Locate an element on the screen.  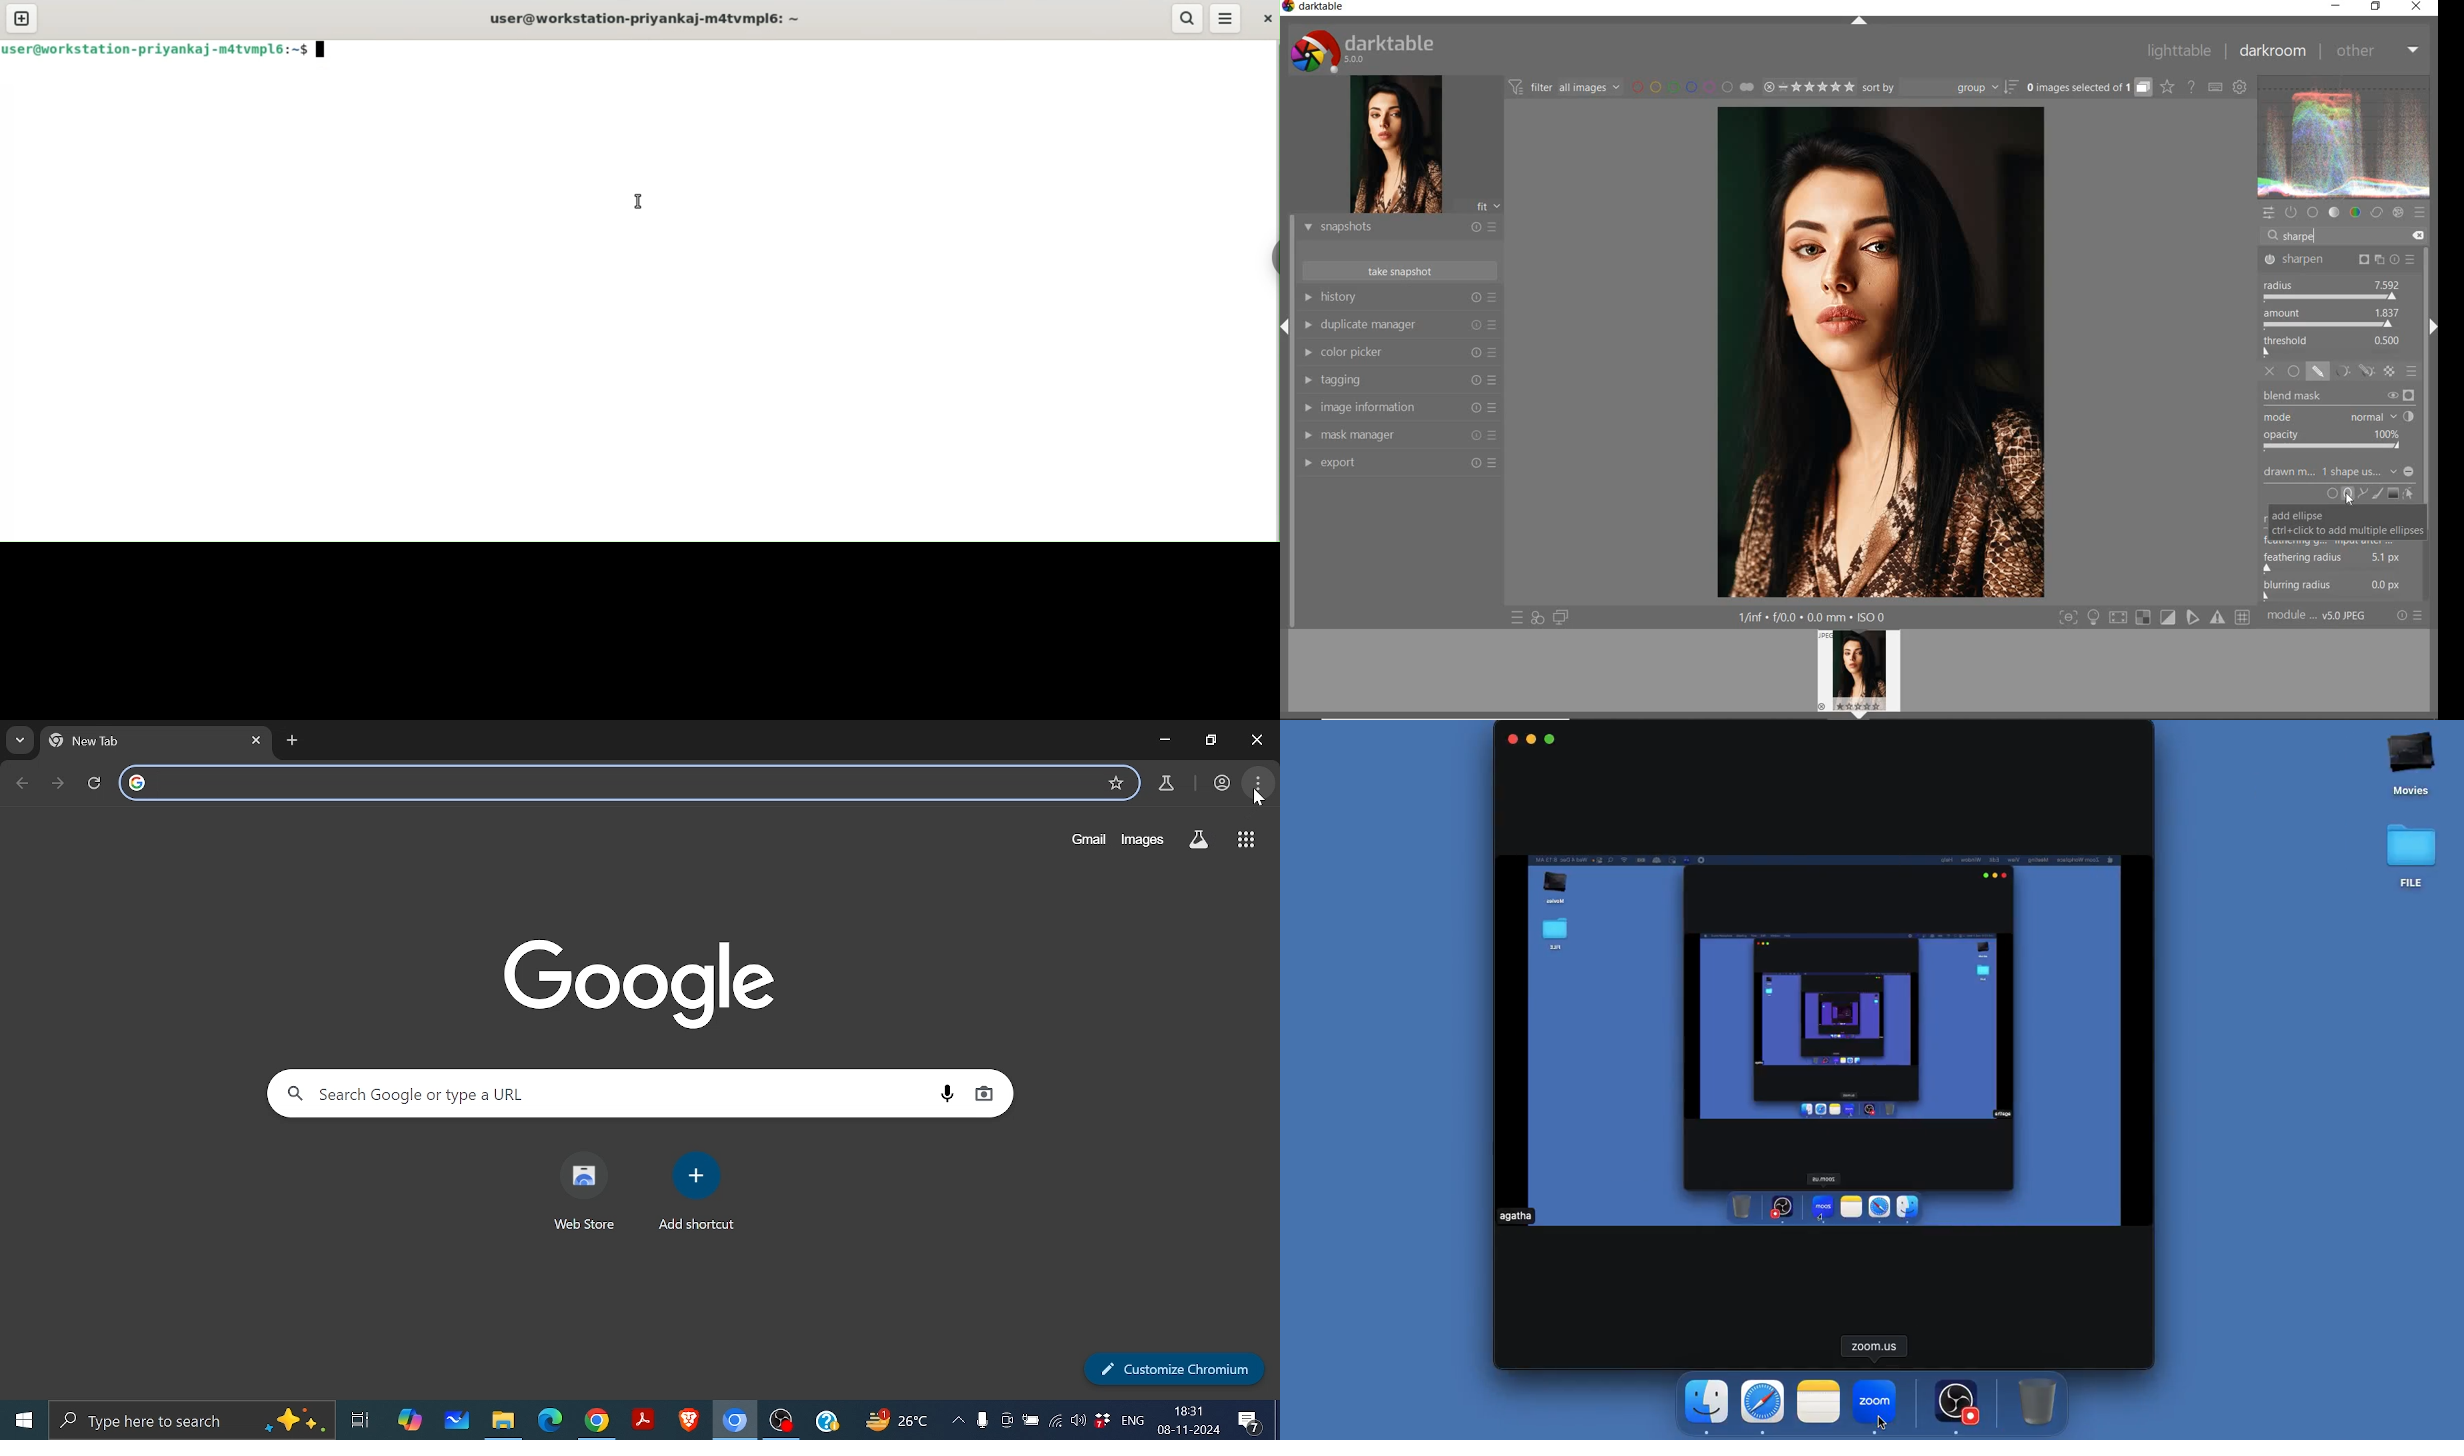
HISTORY is located at coordinates (1399, 299).